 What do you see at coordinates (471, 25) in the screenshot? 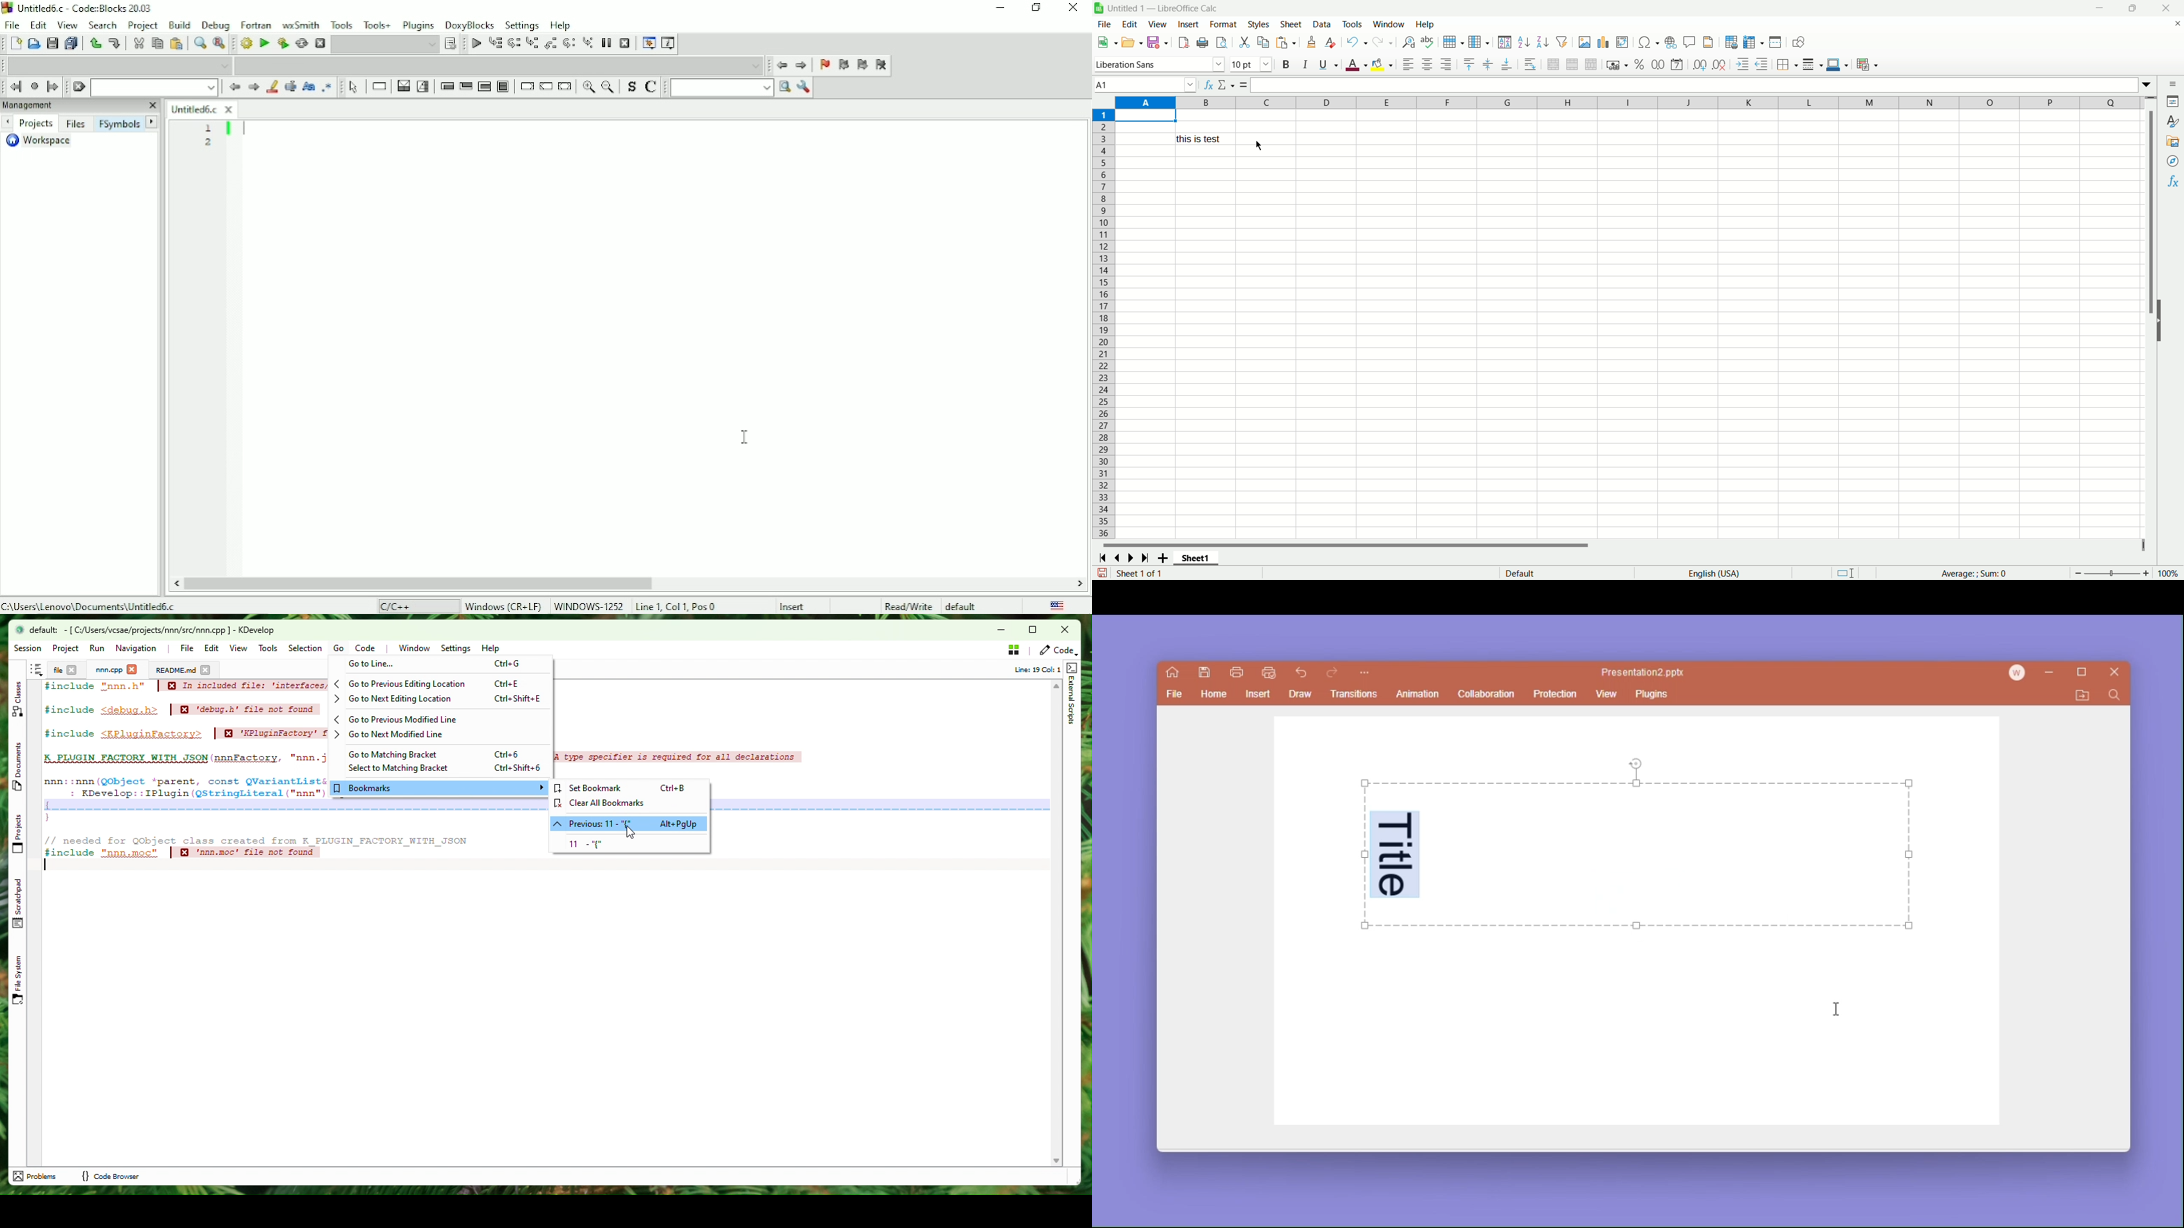
I see `DoxyBlocks` at bounding box center [471, 25].